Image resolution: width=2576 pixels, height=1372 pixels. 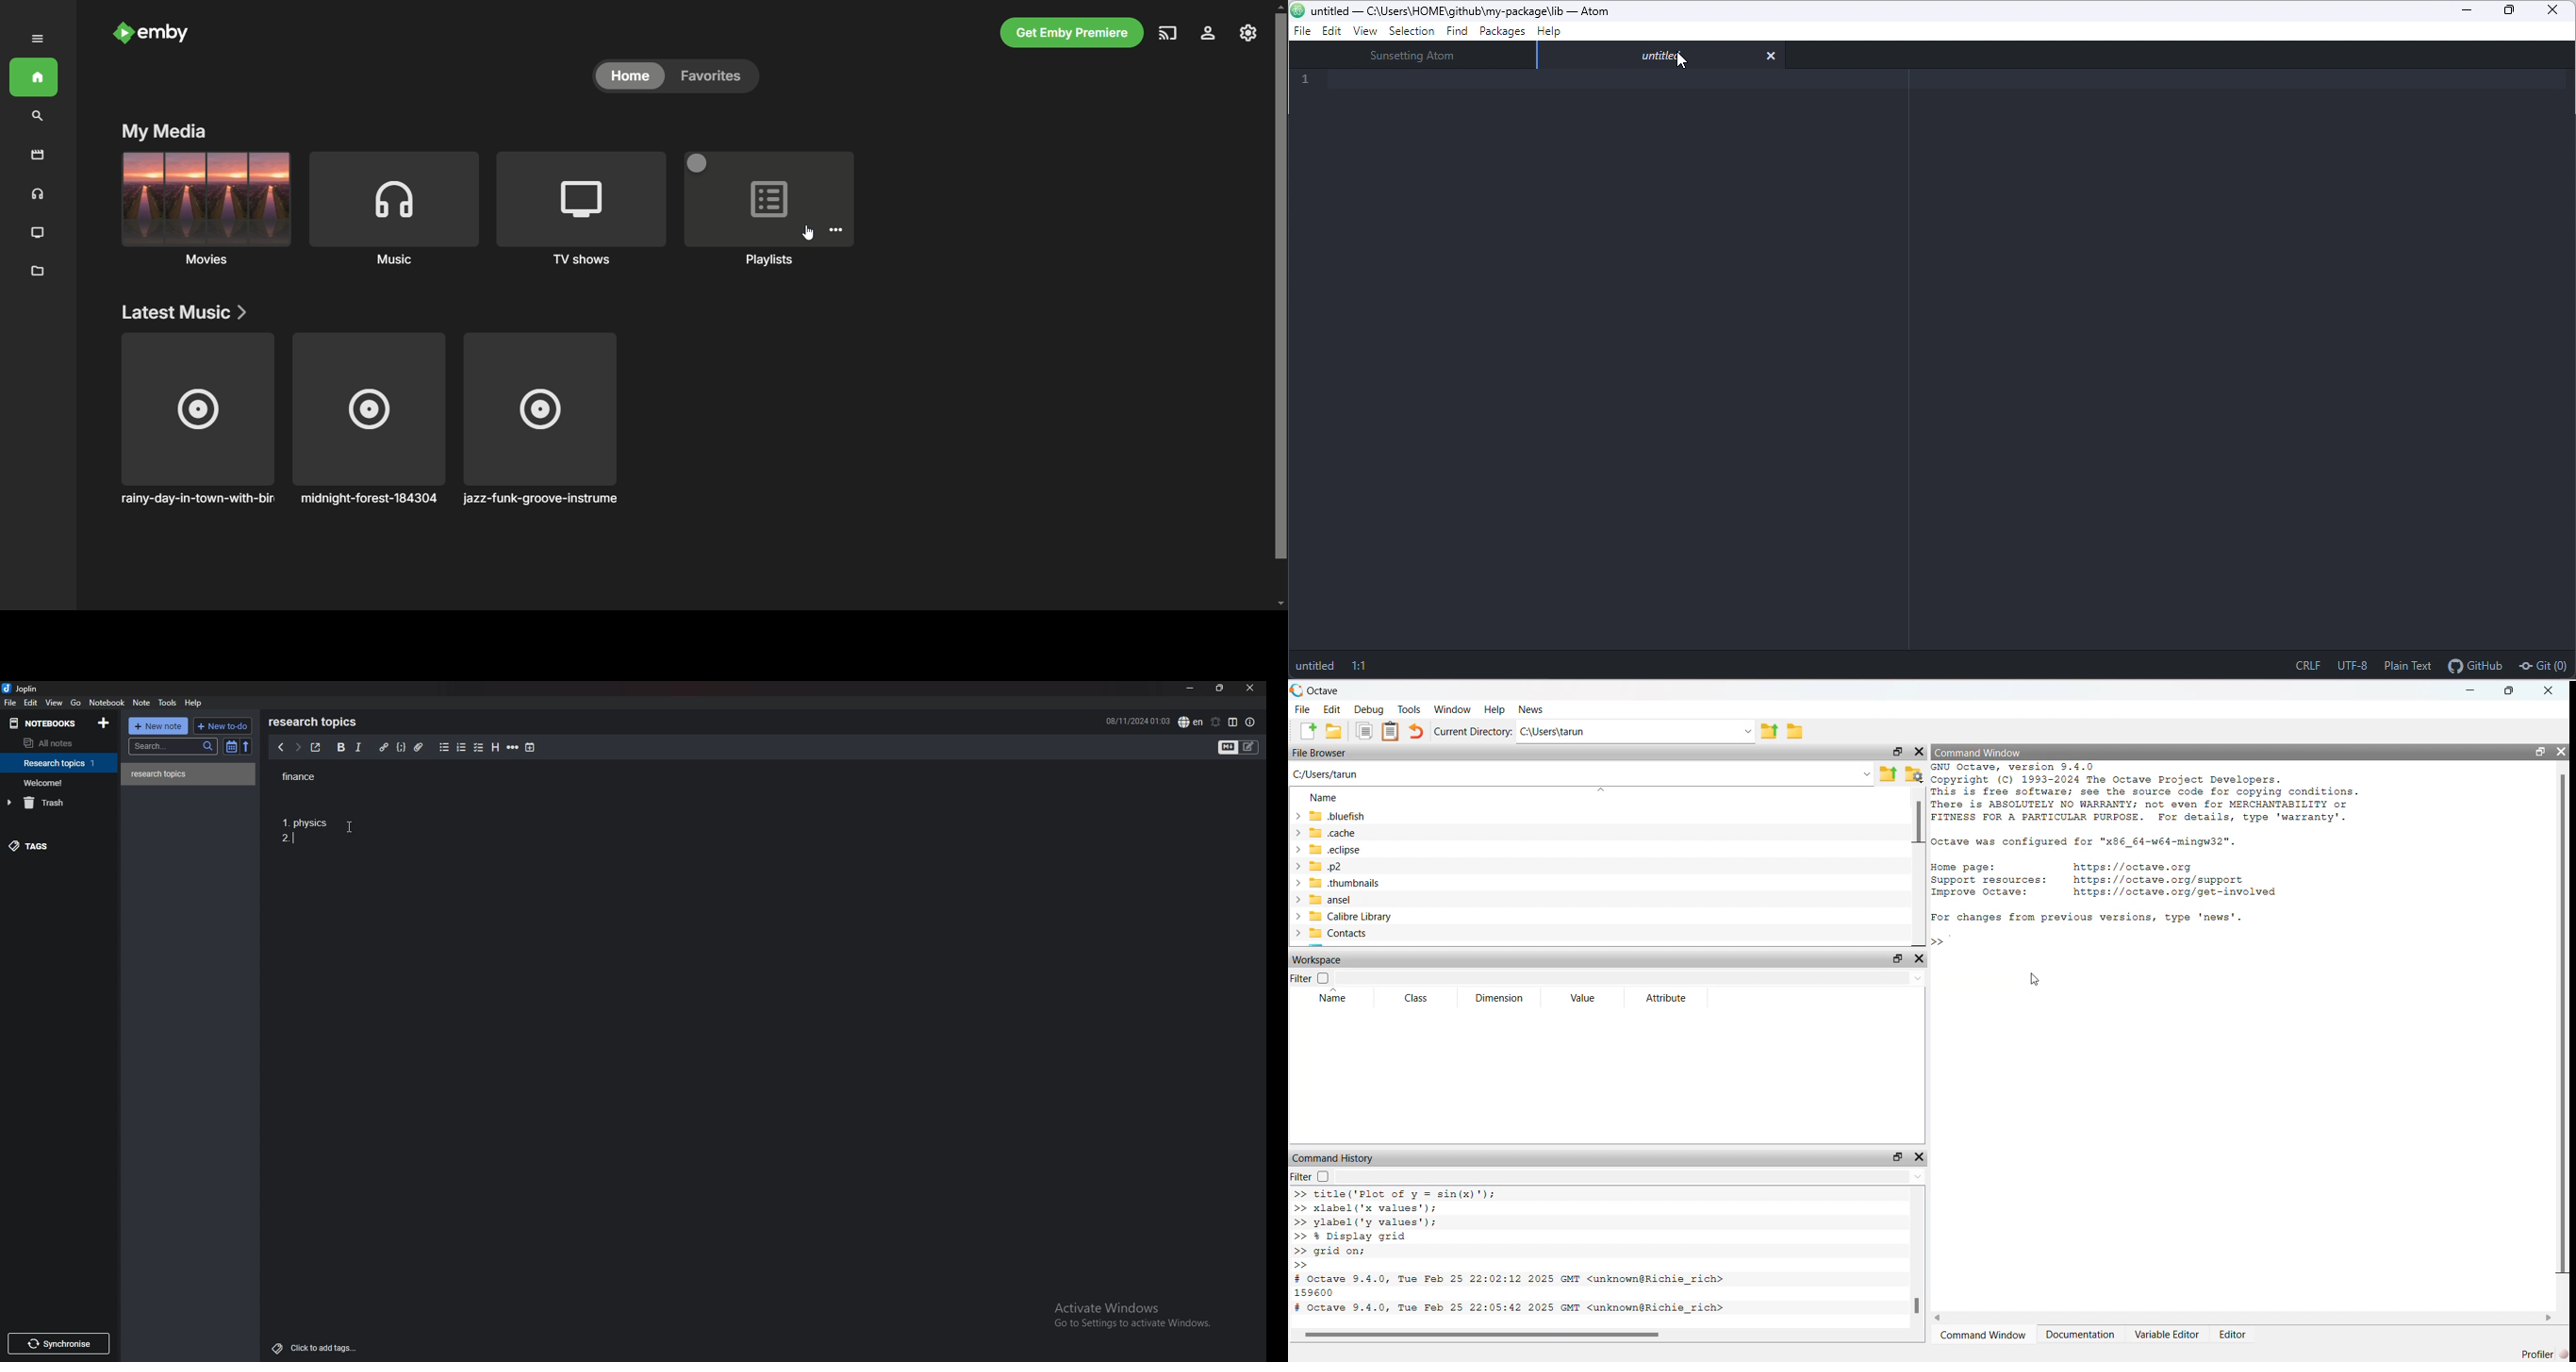 What do you see at coordinates (45, 723) in the screenshot?
I see `notebooks` at bounding box center [45, 723].